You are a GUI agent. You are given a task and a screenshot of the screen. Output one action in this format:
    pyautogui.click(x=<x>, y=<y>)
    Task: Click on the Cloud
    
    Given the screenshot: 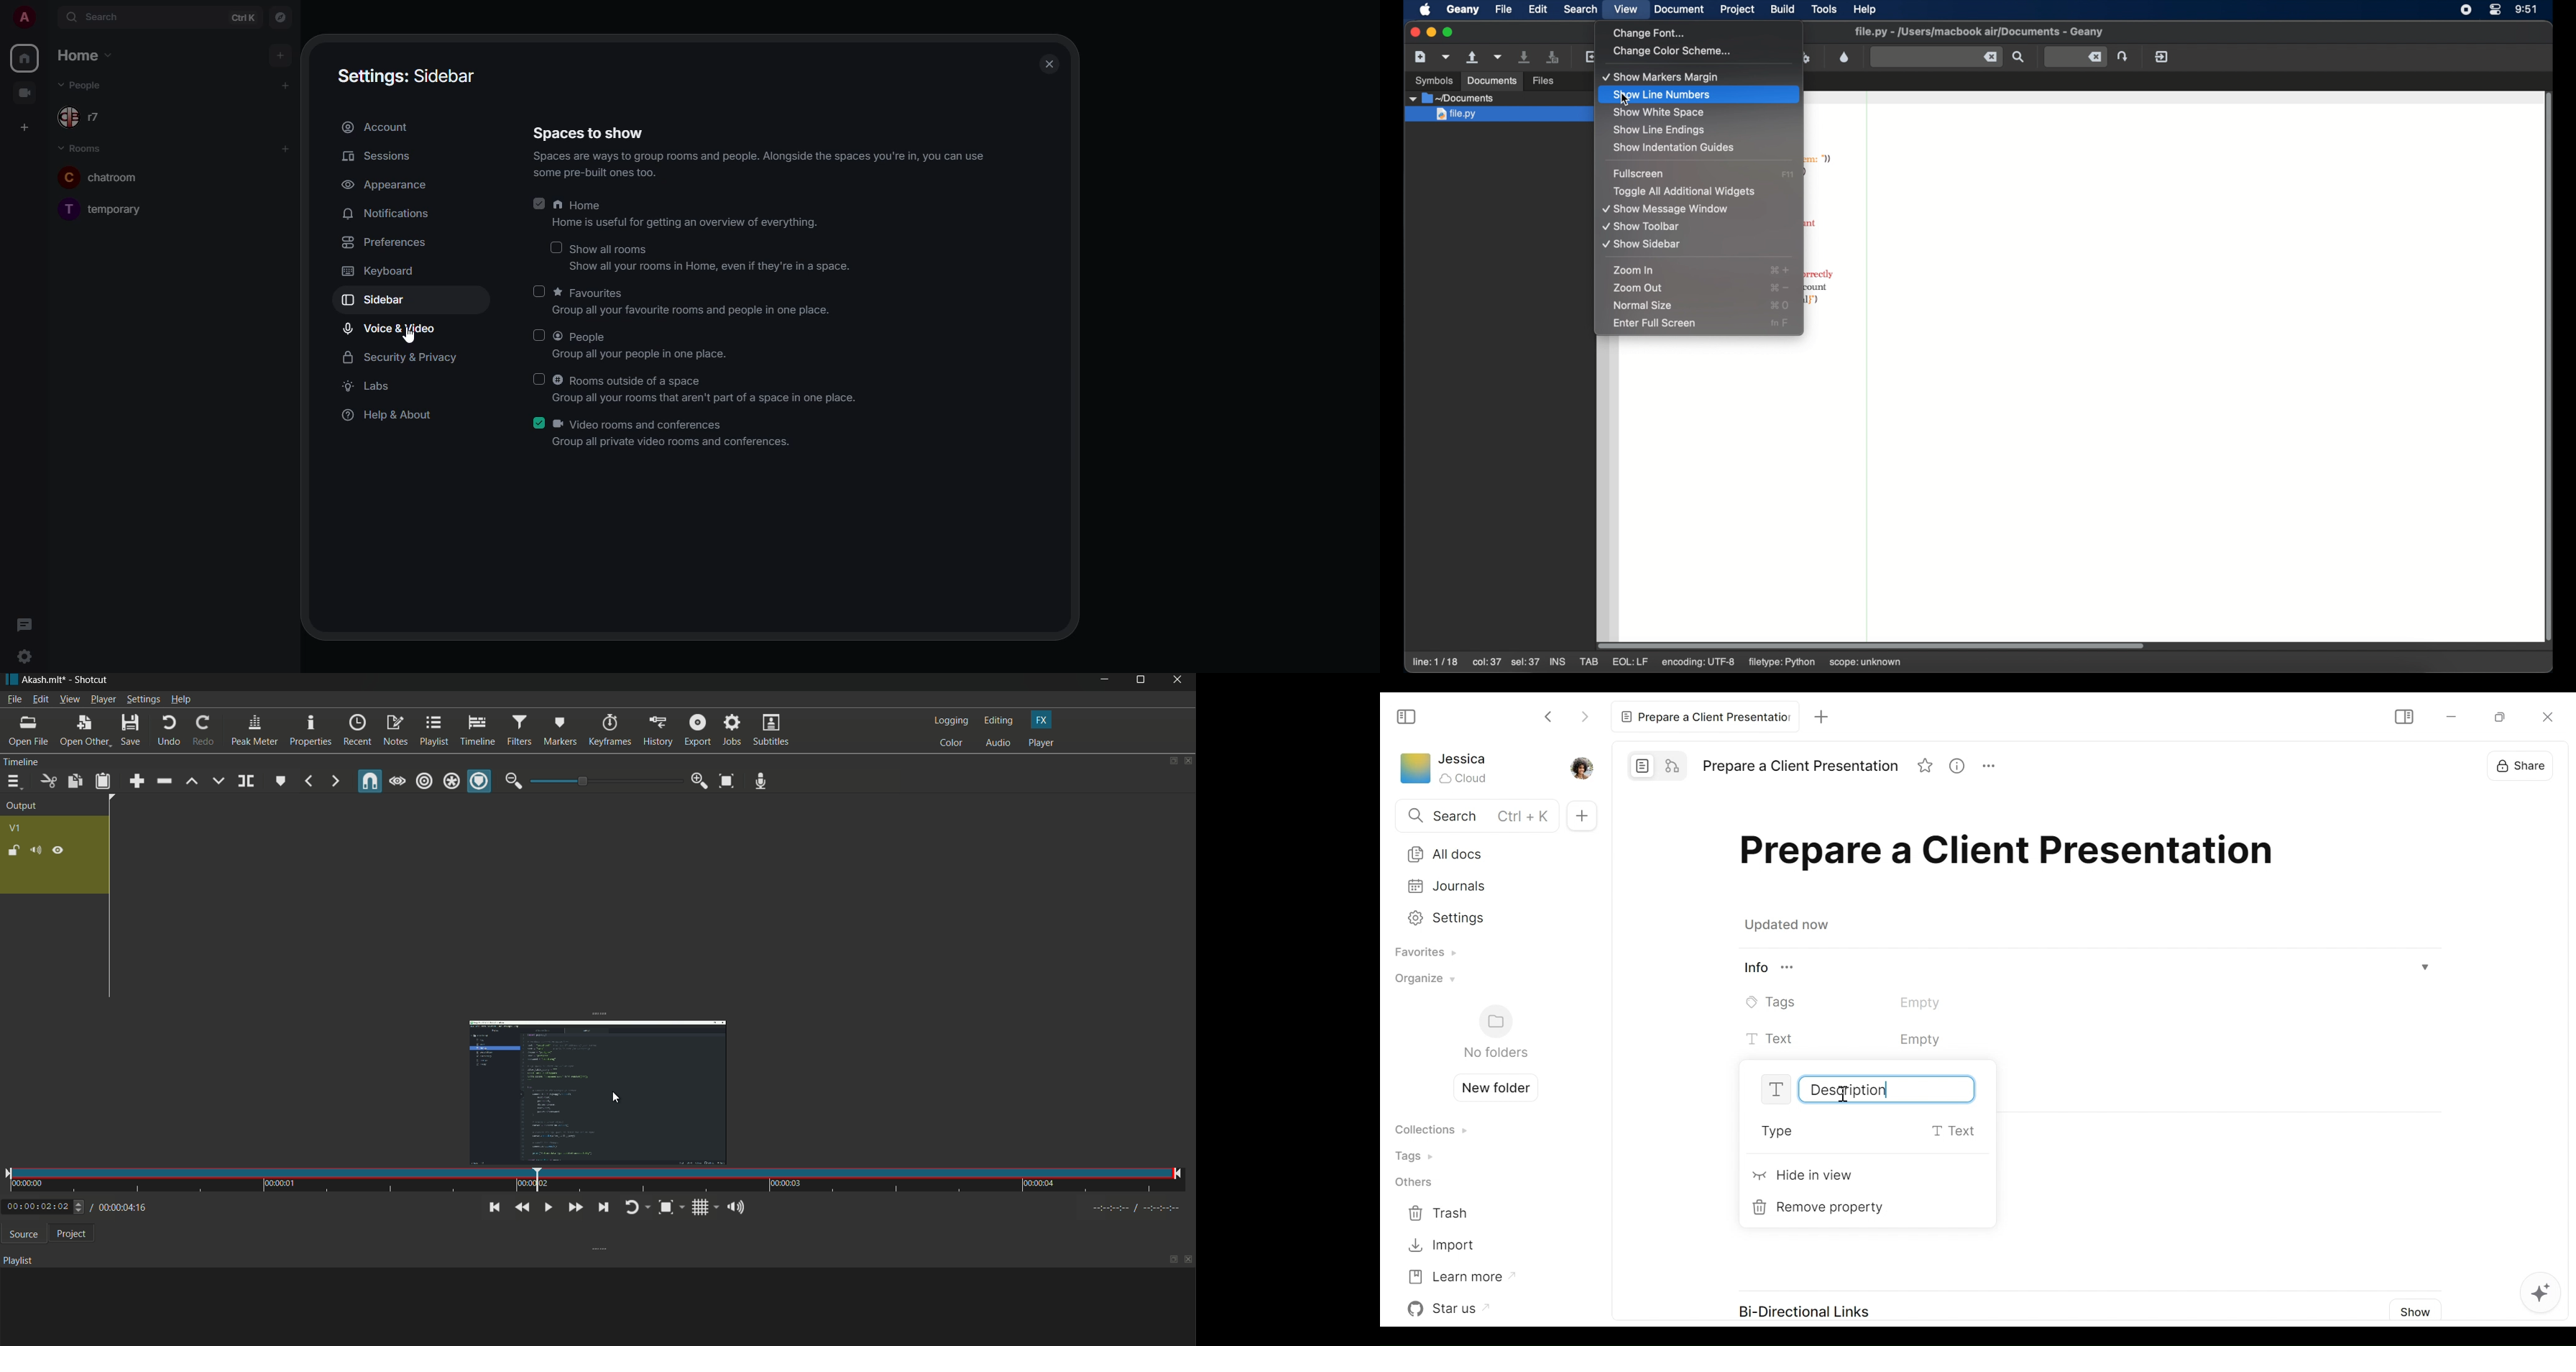 What is the action you would take?
    pyautogui.click(x=1465, y=778)
    